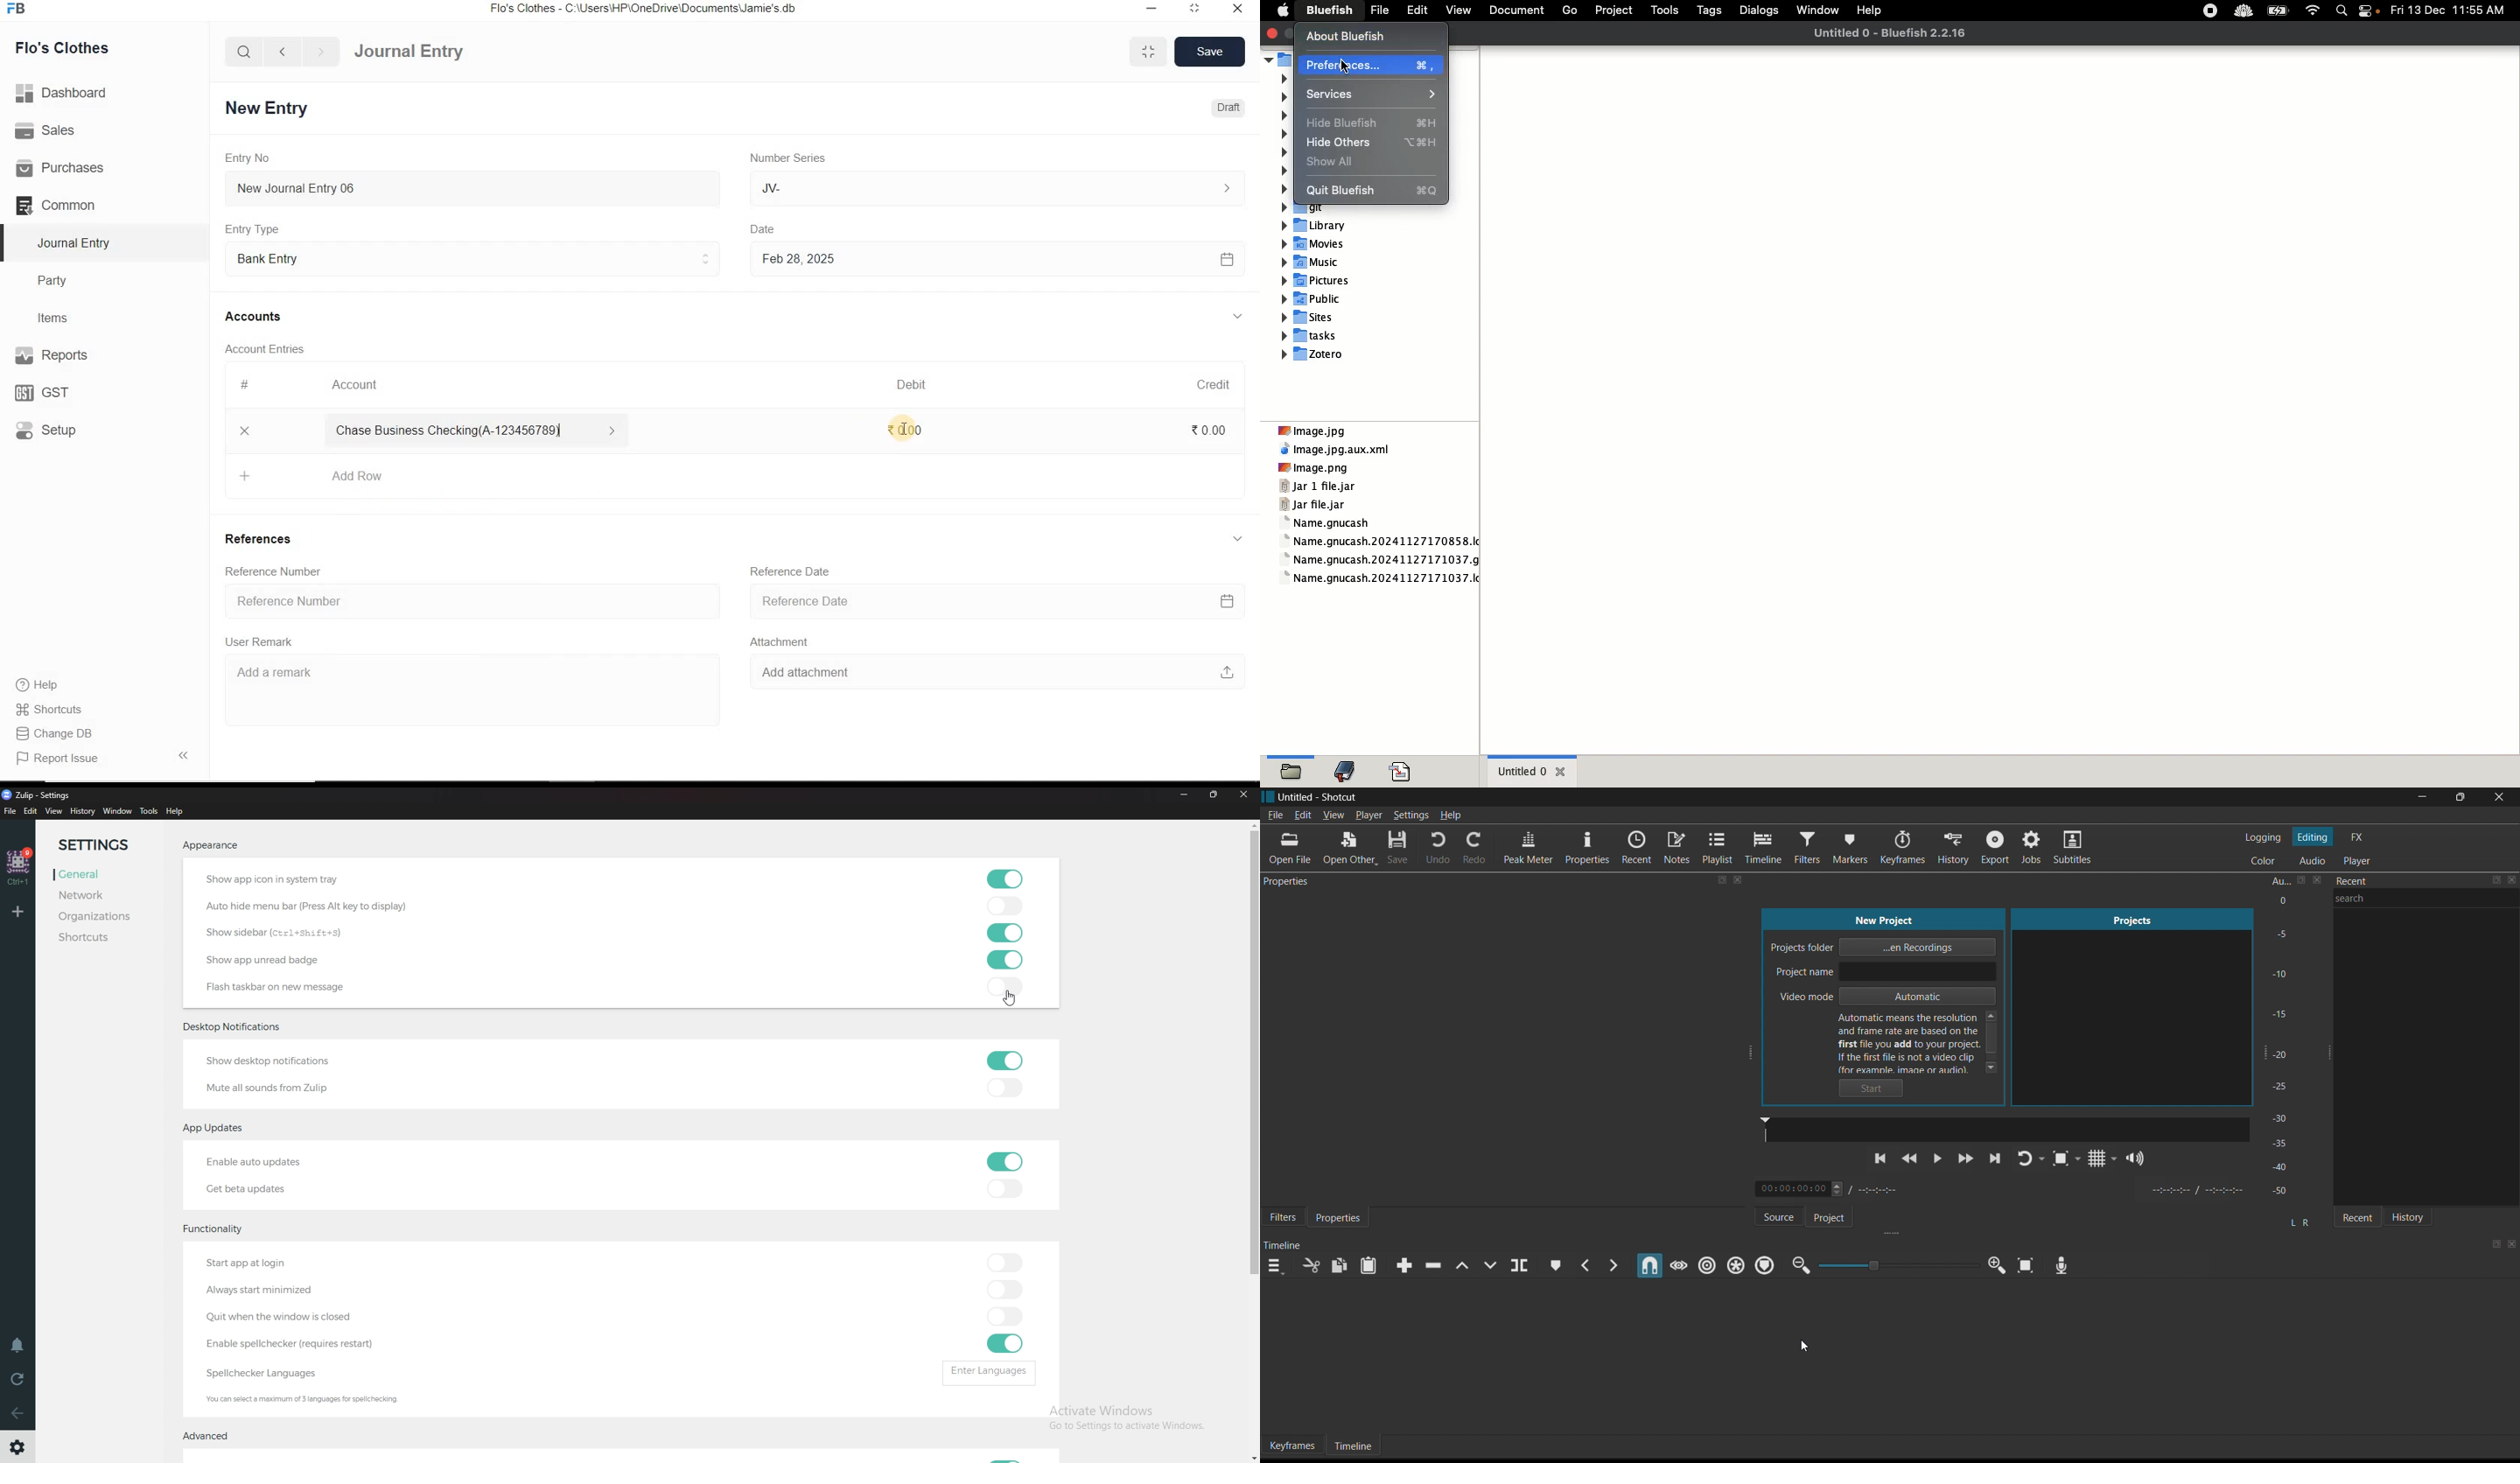  What do you see at coordinates (1214, 385) in the screenshot?
I see `Credit` at bounding box center [1214, 385].